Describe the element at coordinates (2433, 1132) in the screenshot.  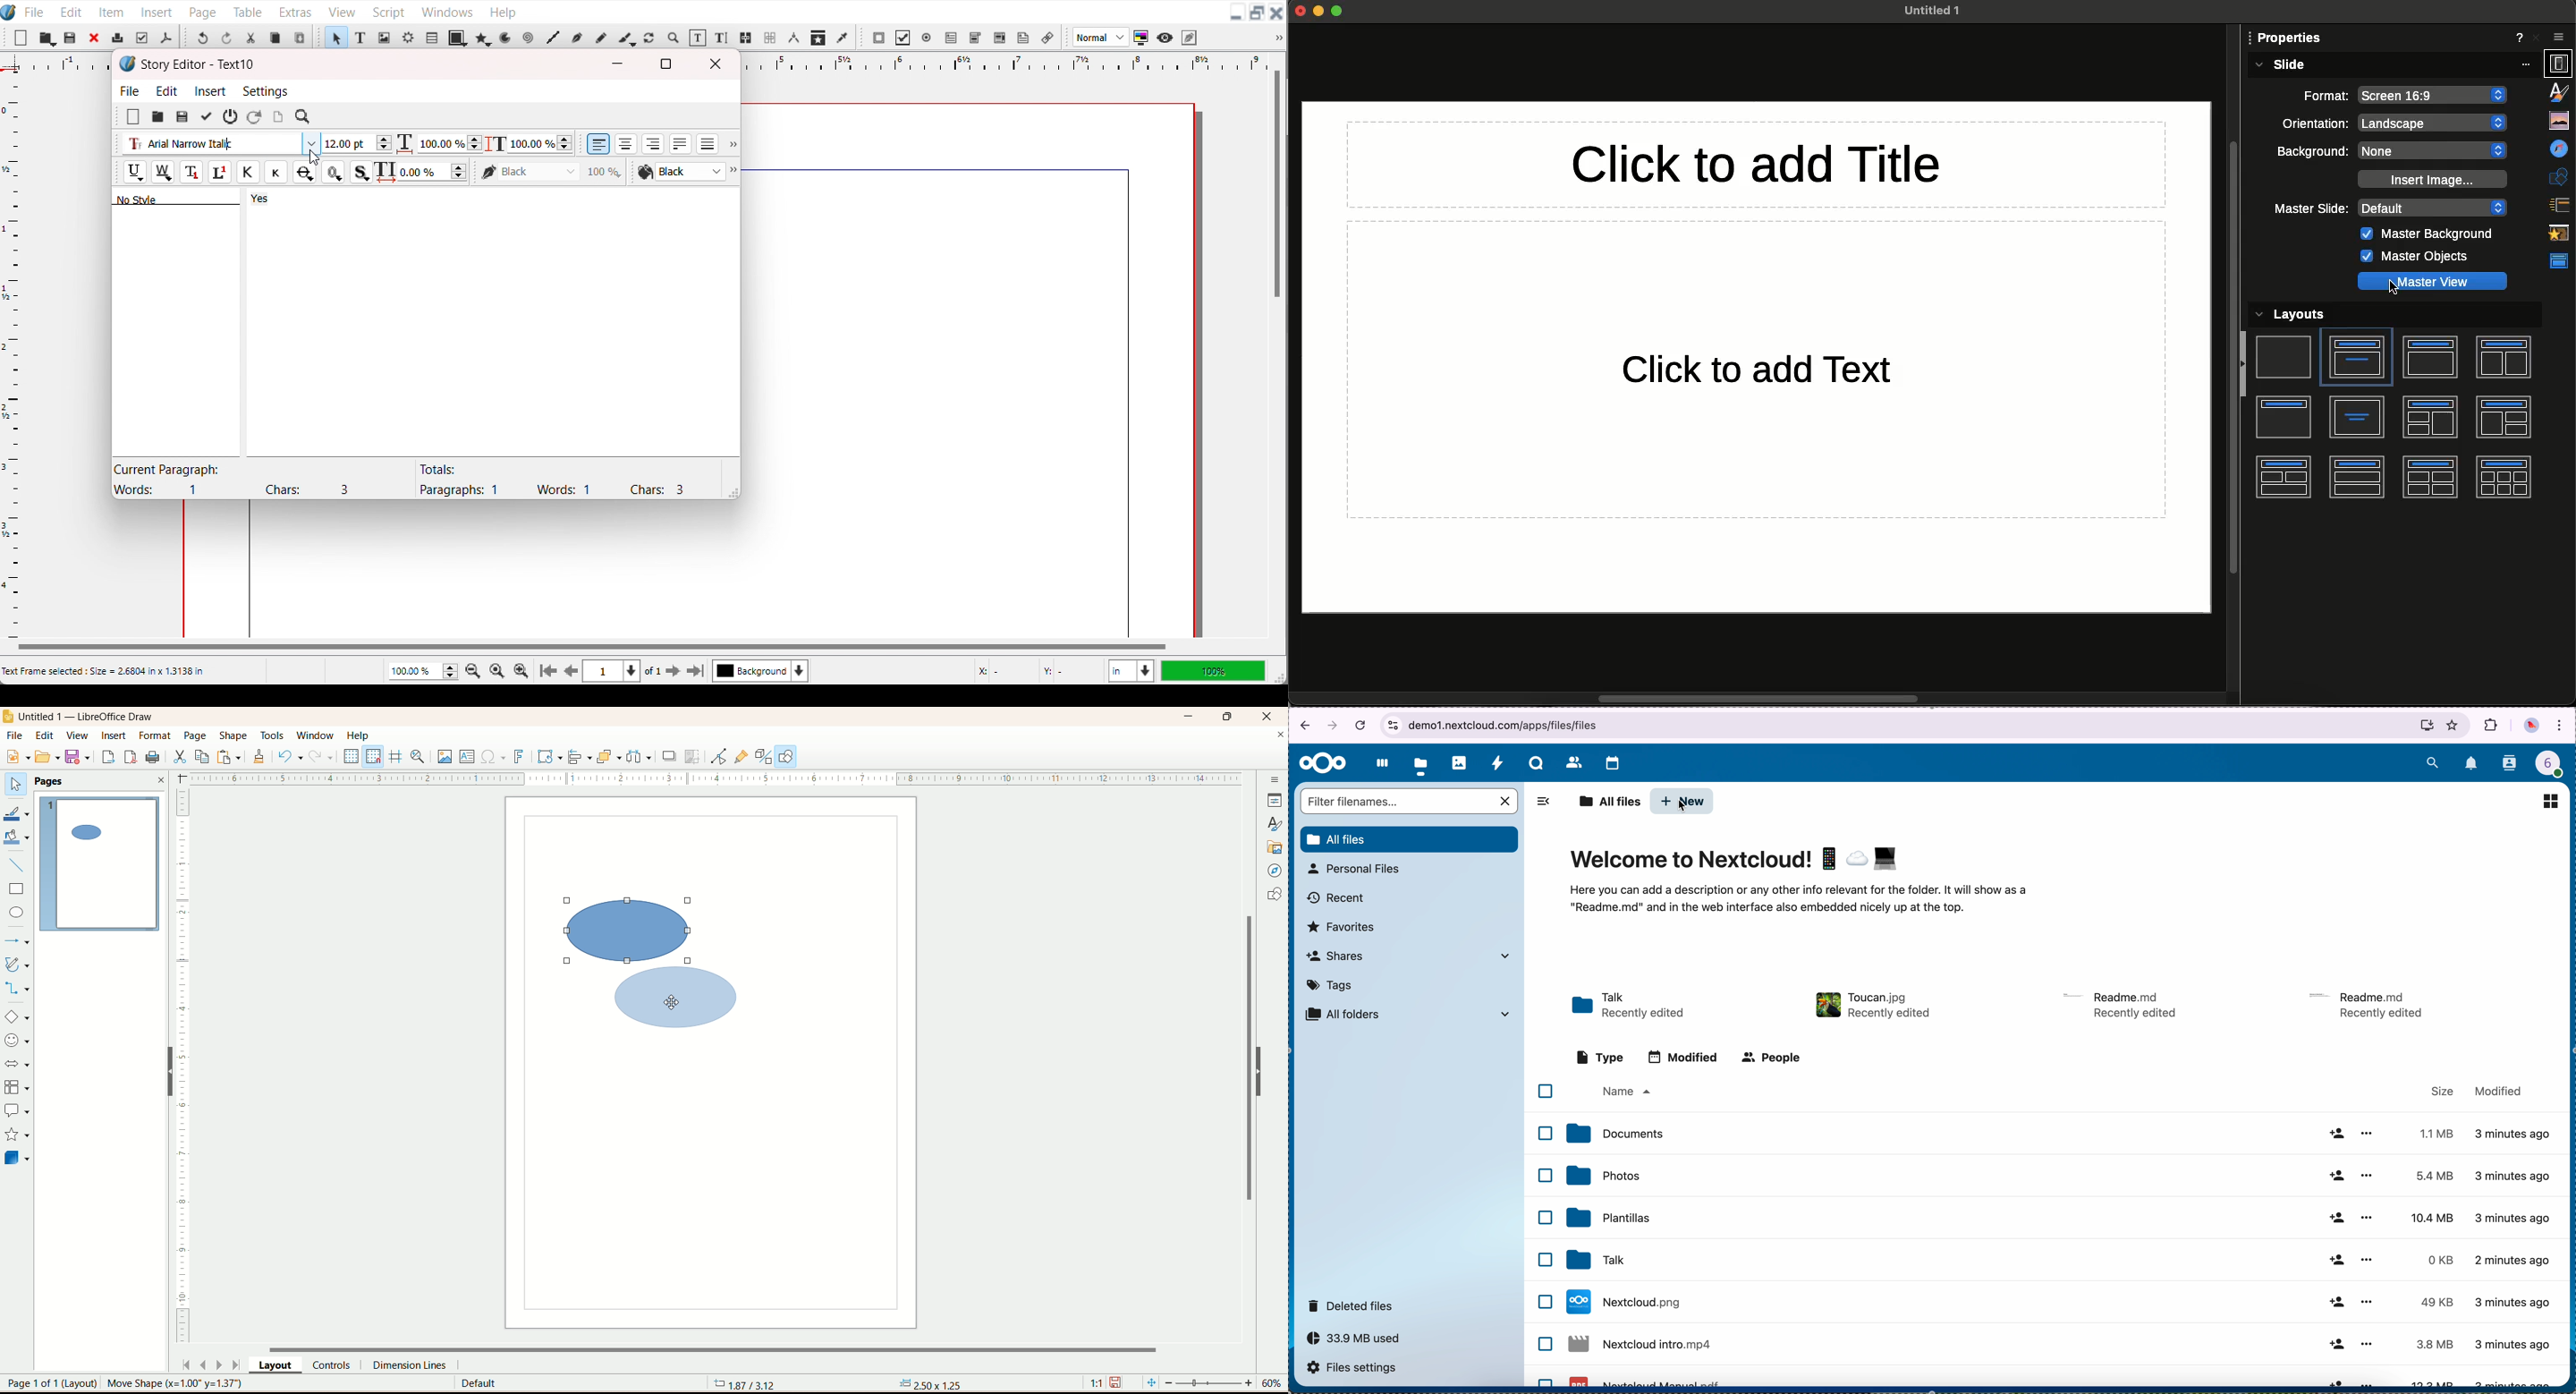
I see `1.1 MB` at that location.